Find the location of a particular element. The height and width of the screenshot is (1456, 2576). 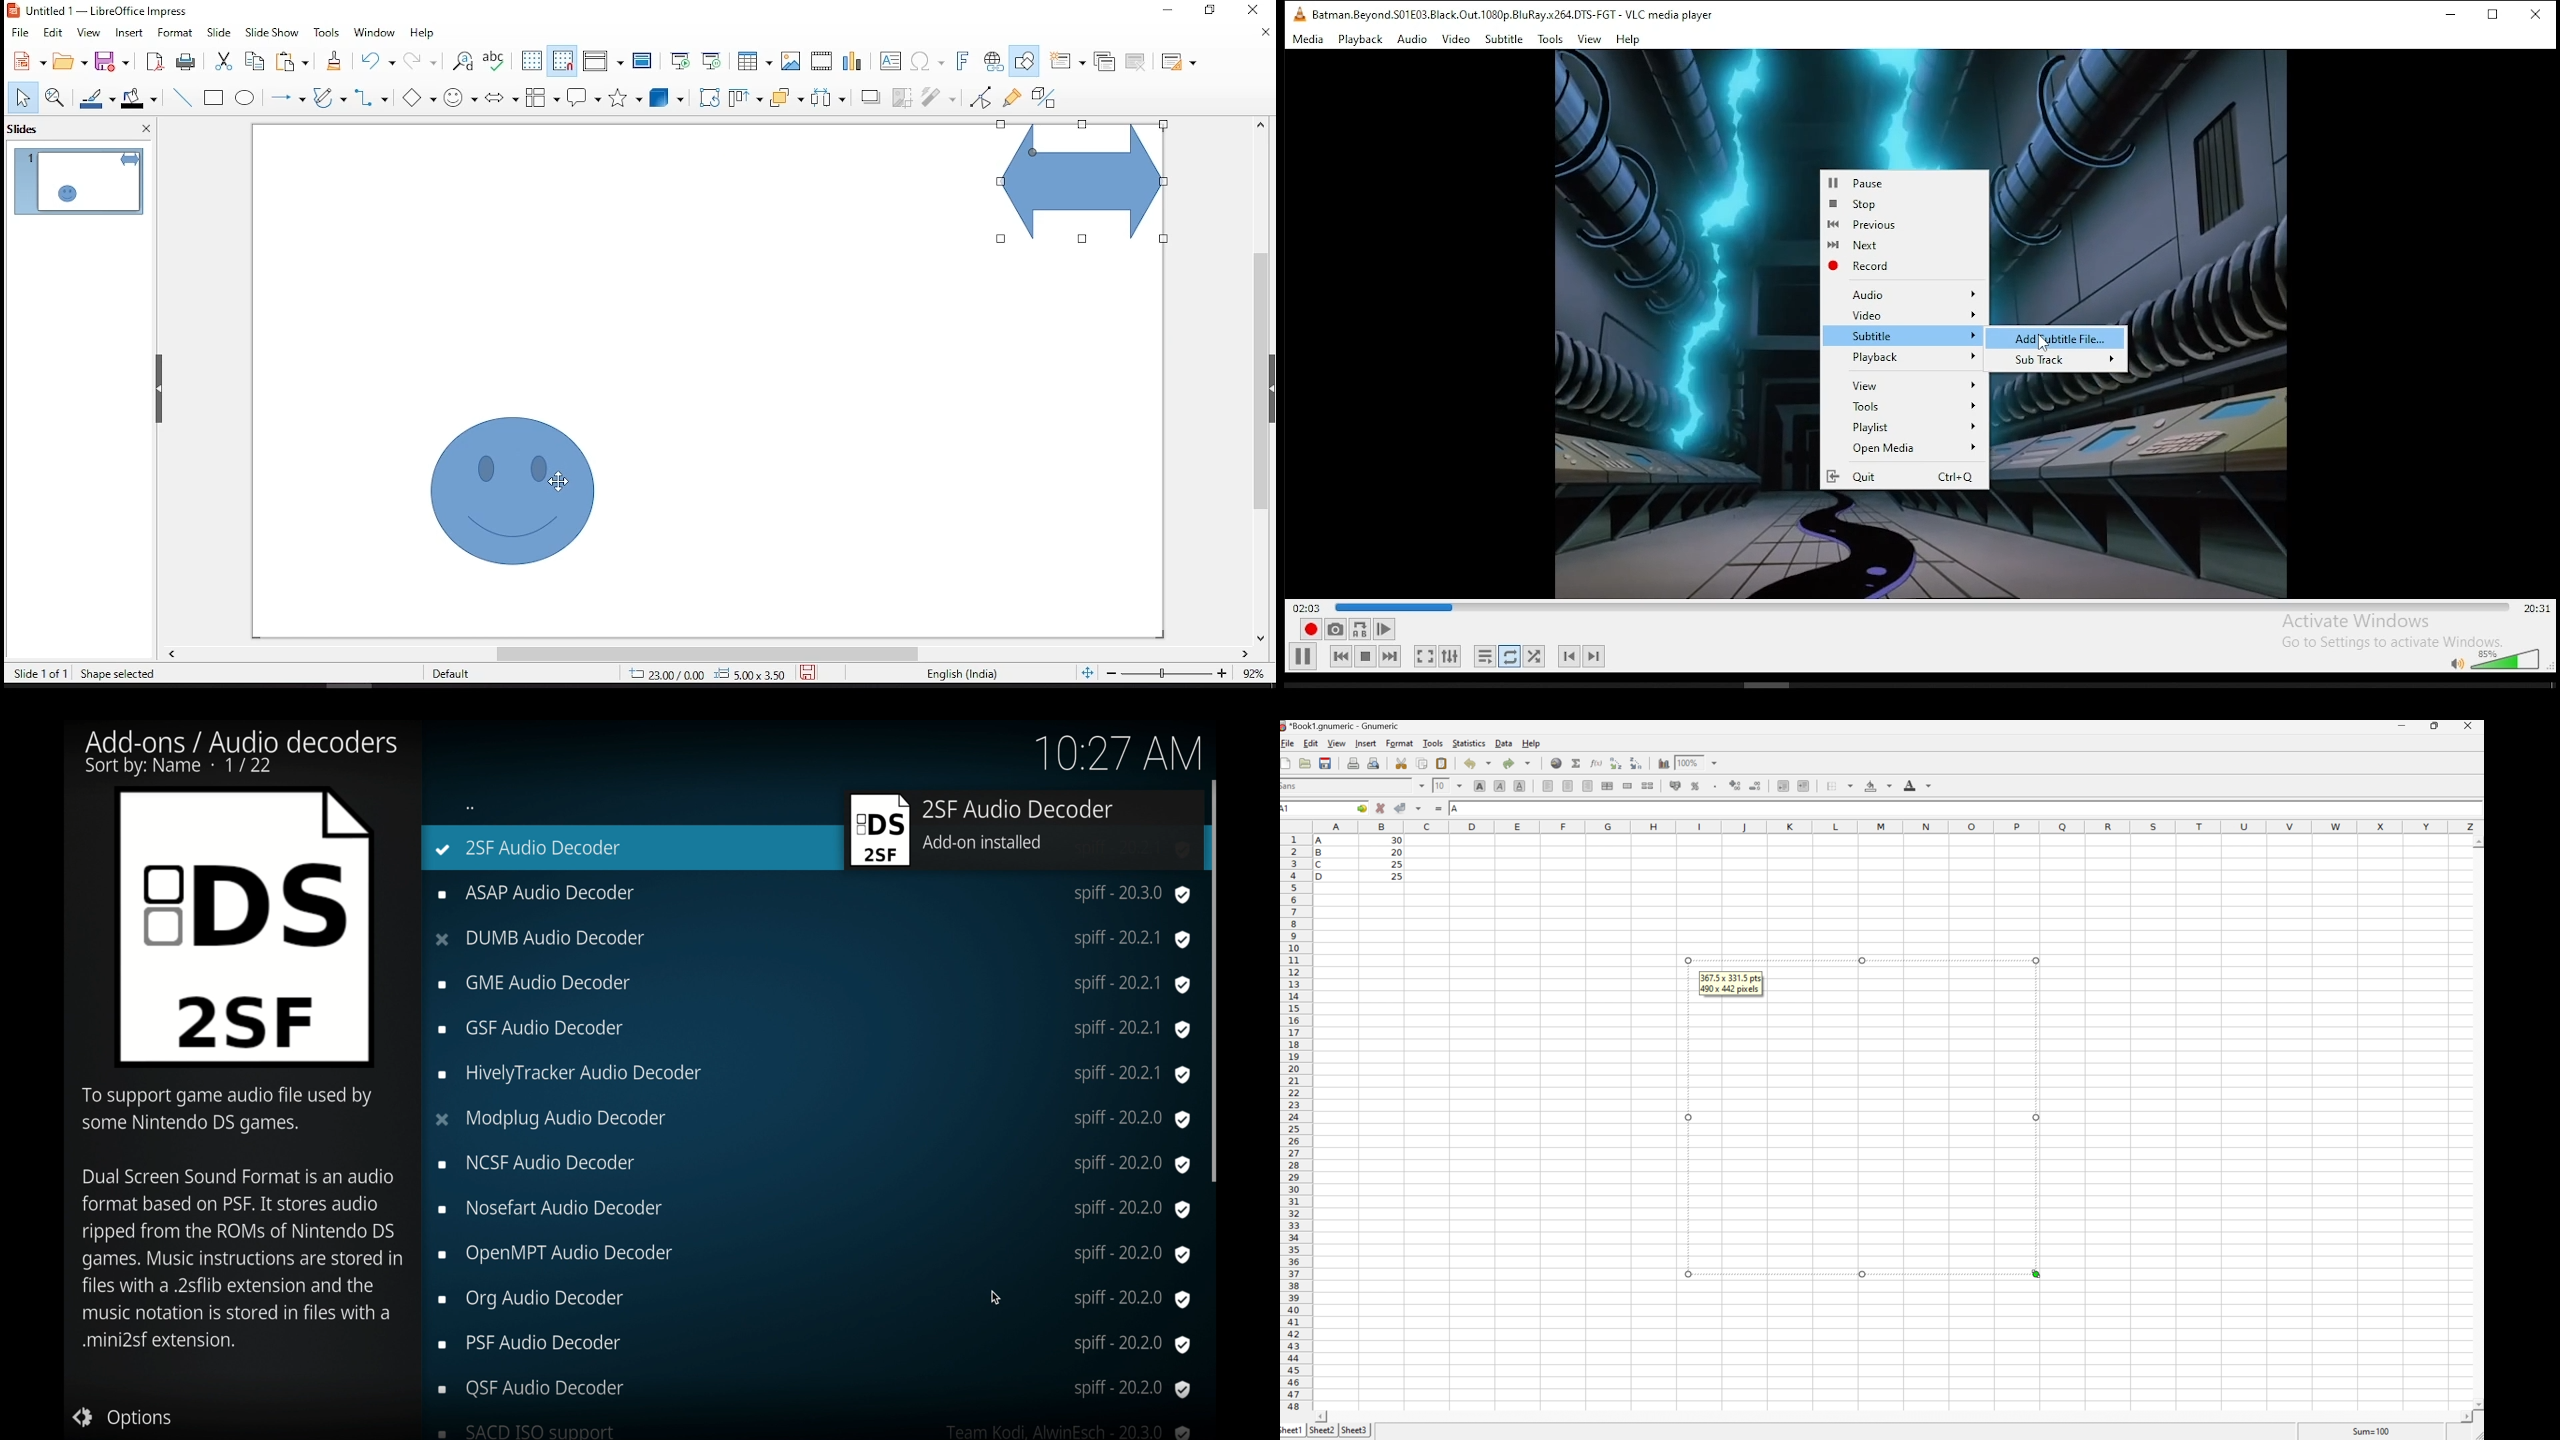

view is located at coordinates (1588, 39).